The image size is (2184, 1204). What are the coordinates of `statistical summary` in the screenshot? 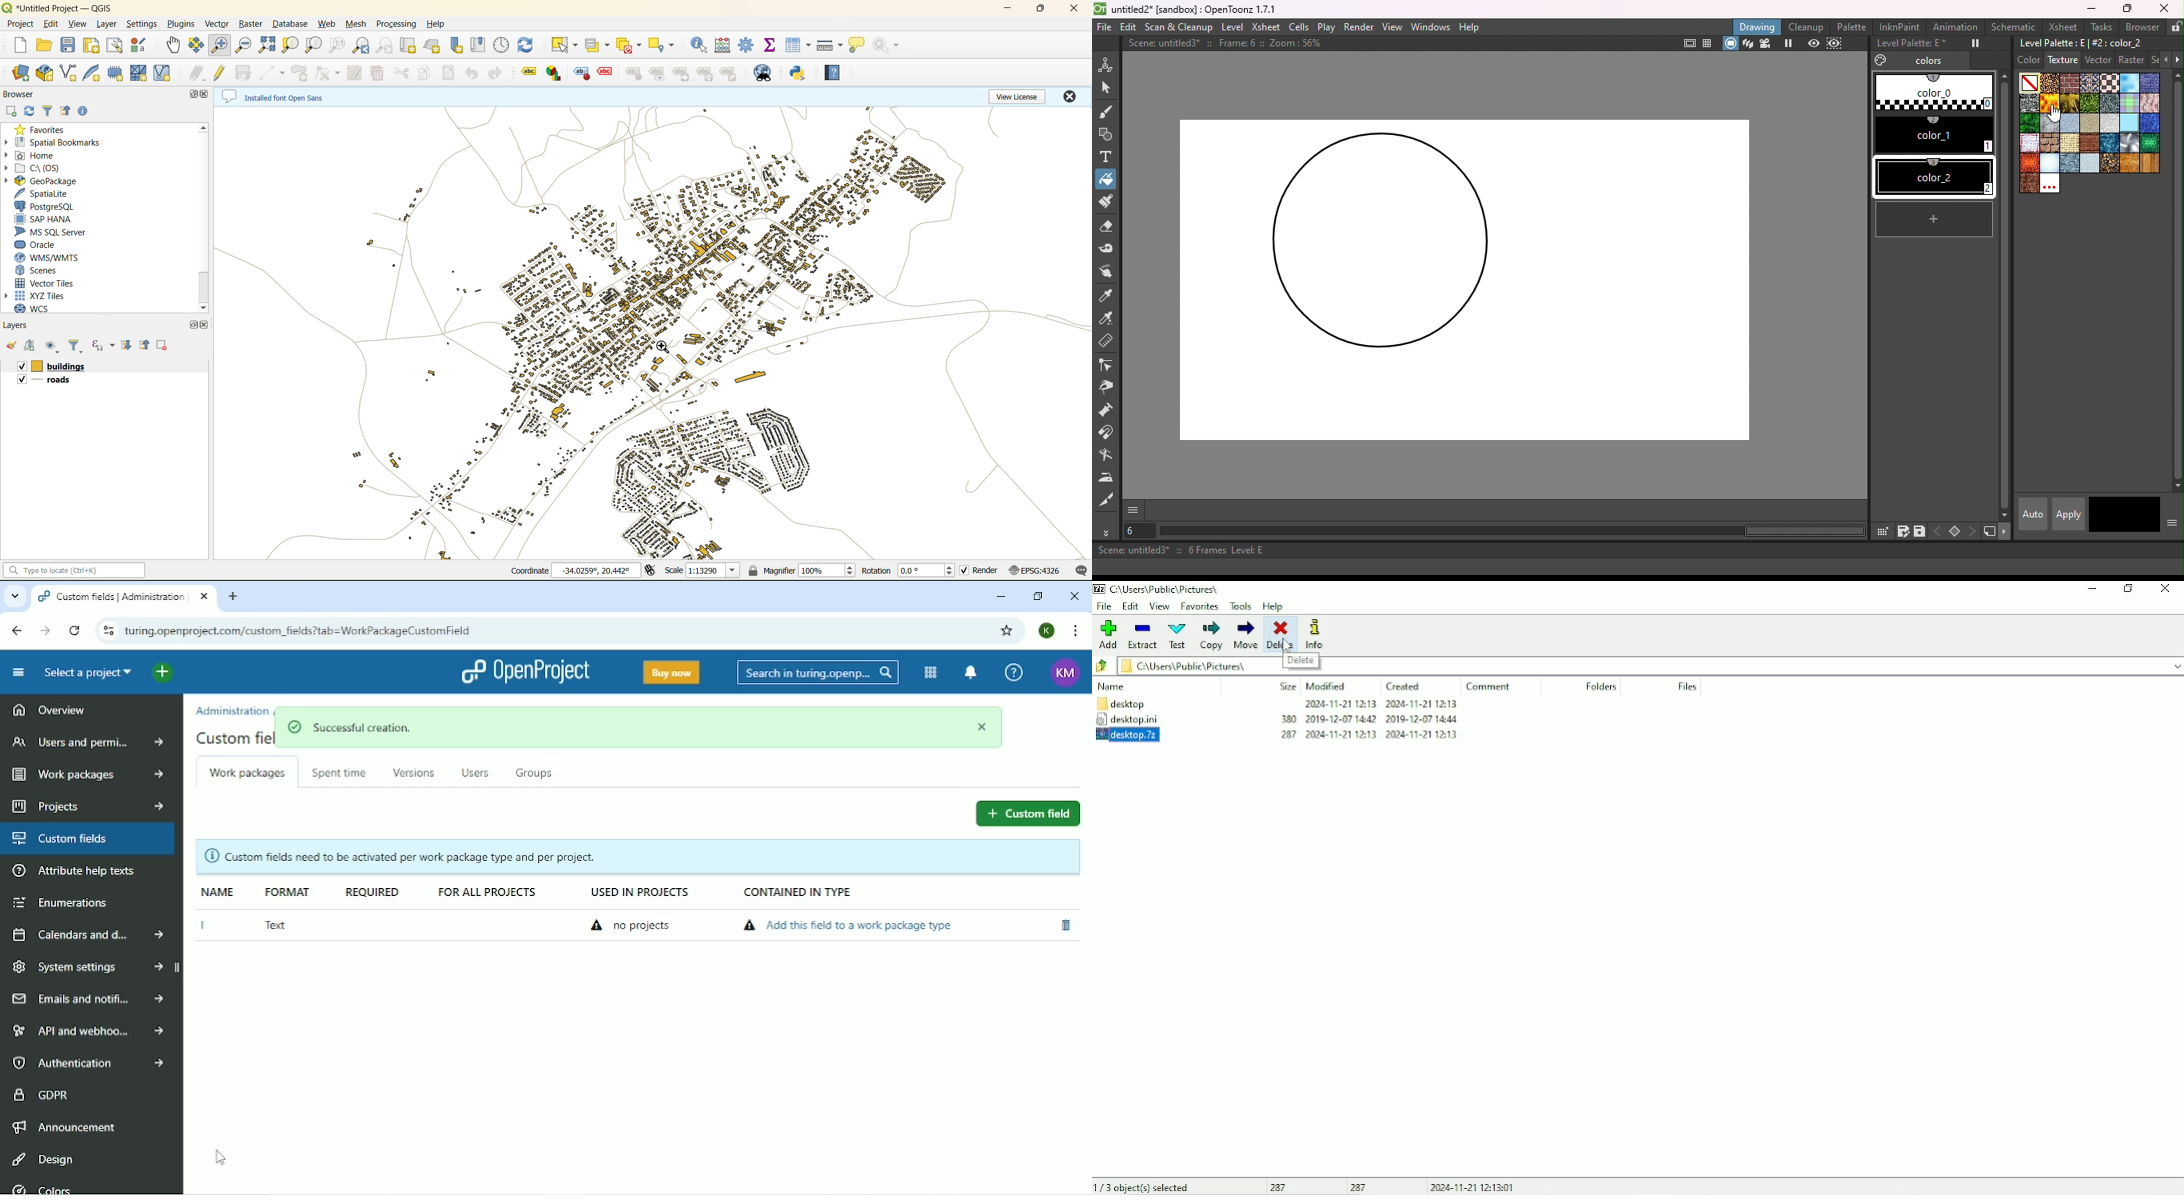 It's located at (773, 47).